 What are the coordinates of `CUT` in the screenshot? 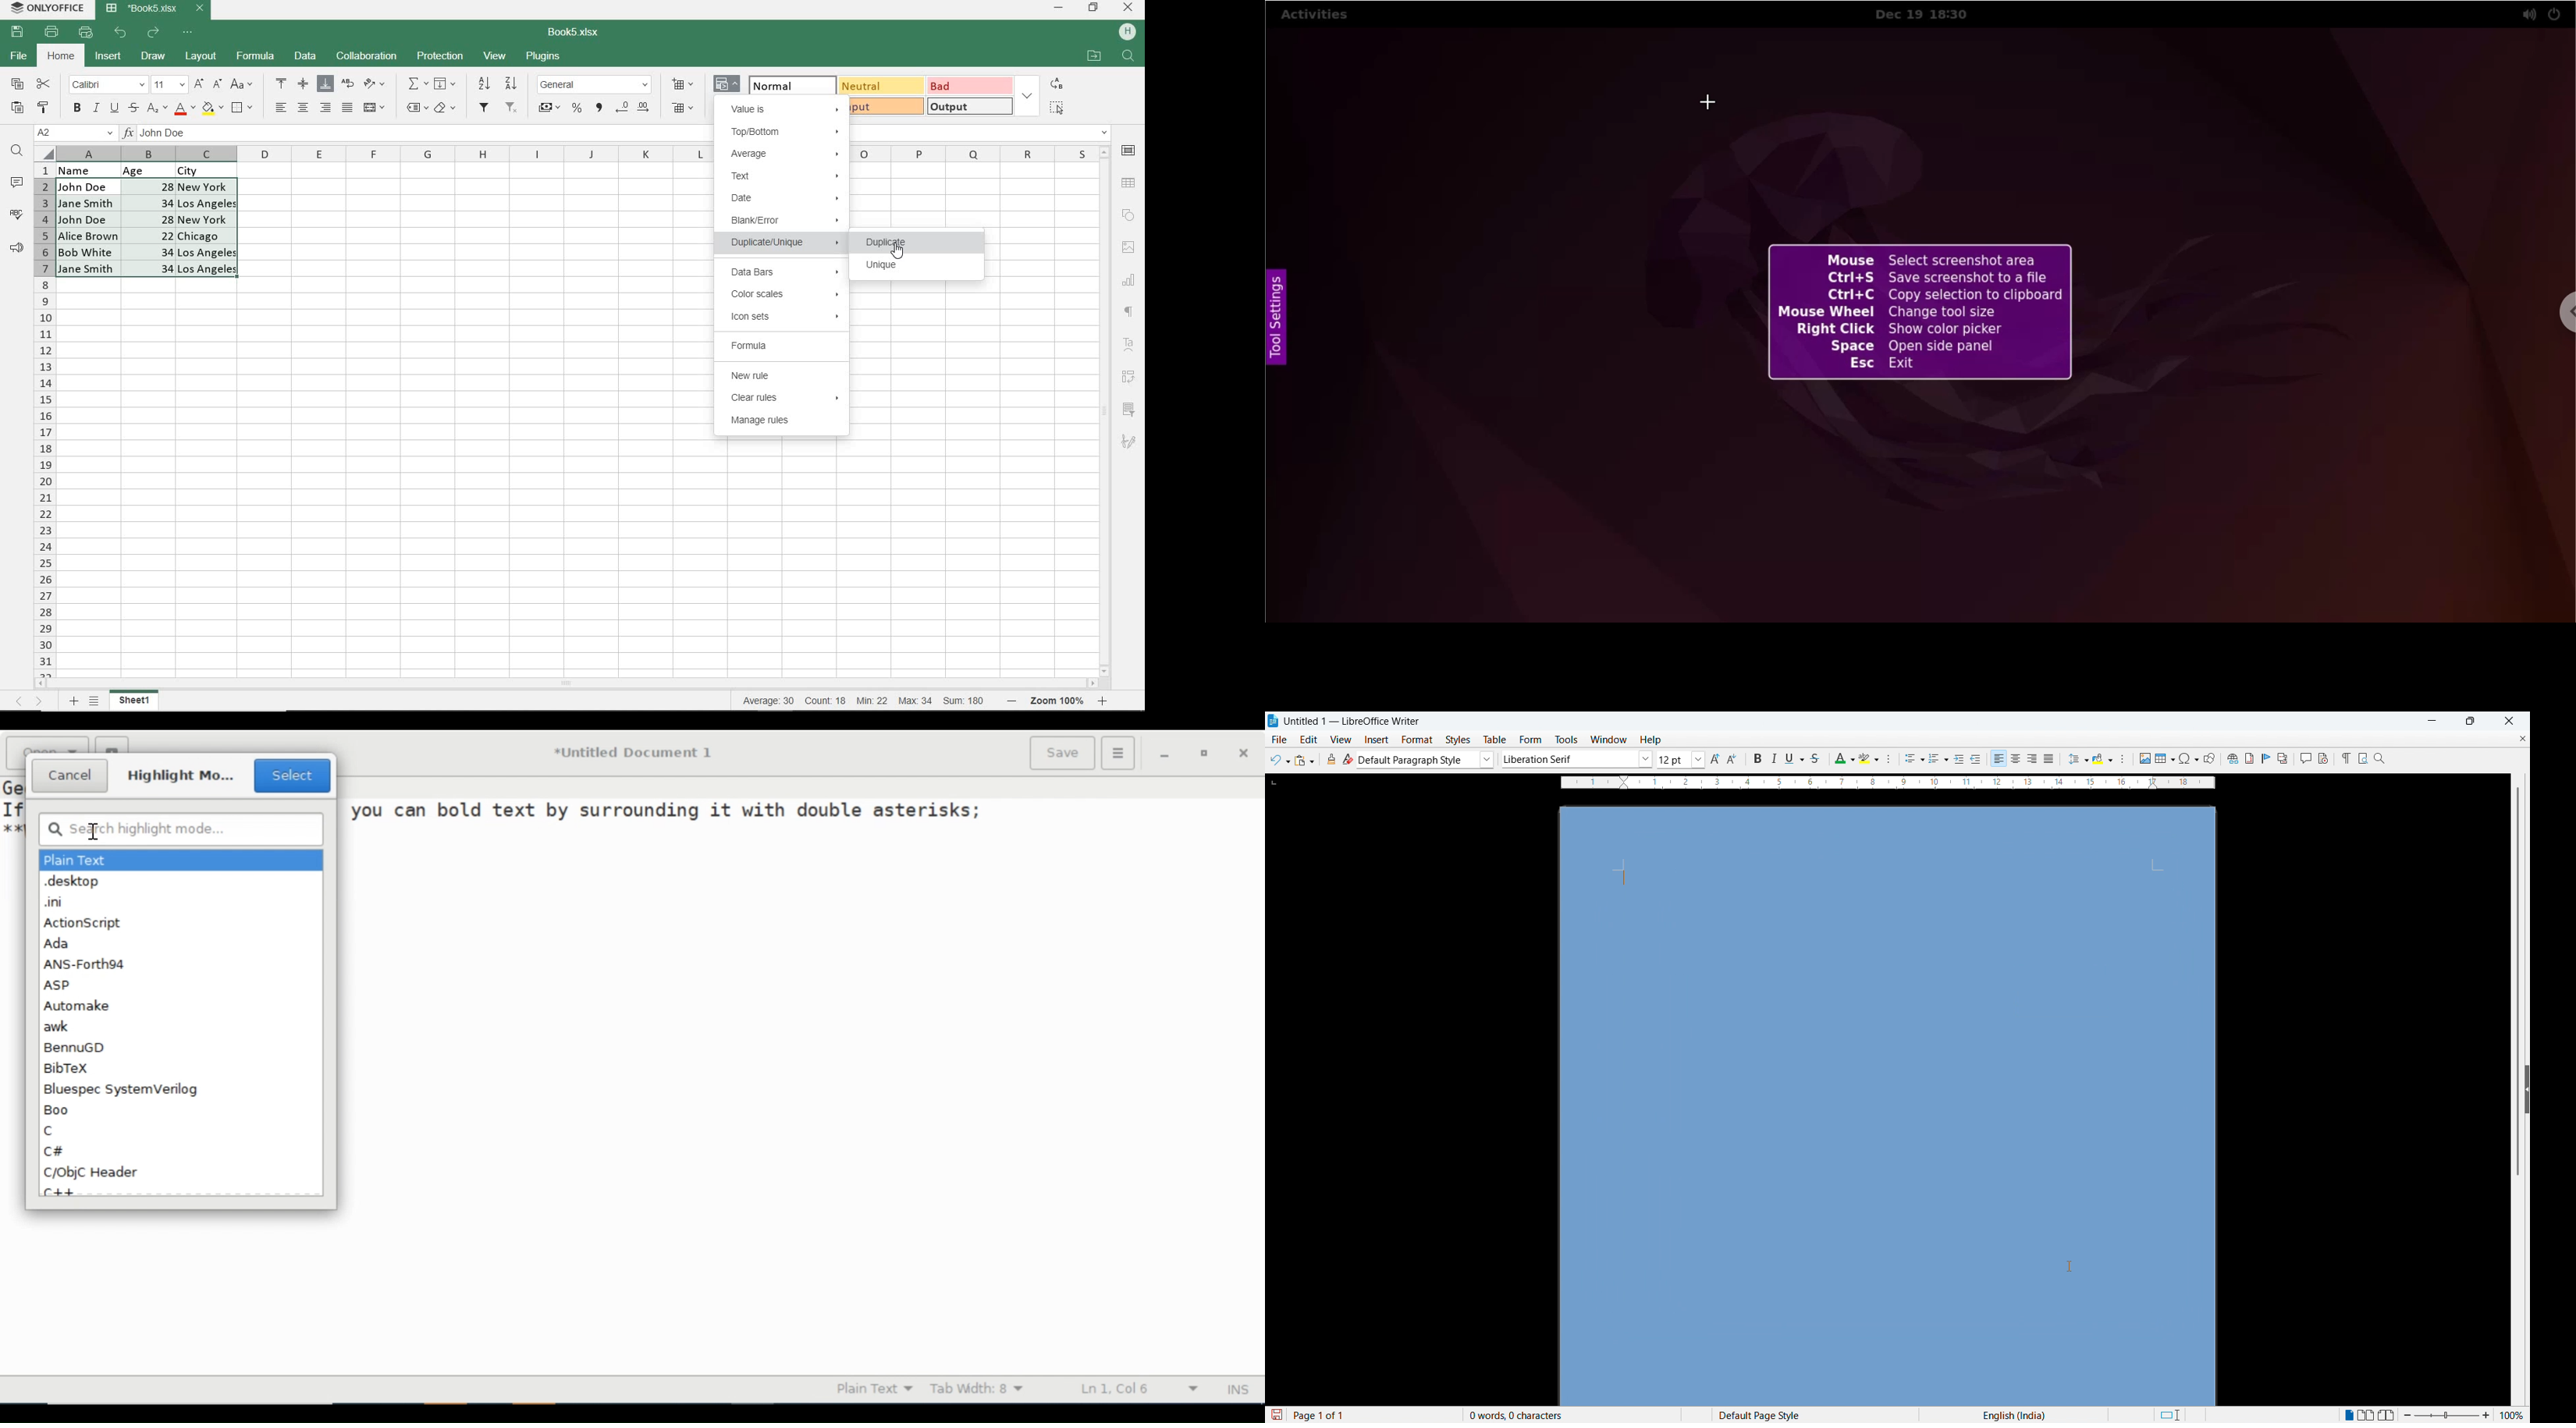 It's located at (44, 84).